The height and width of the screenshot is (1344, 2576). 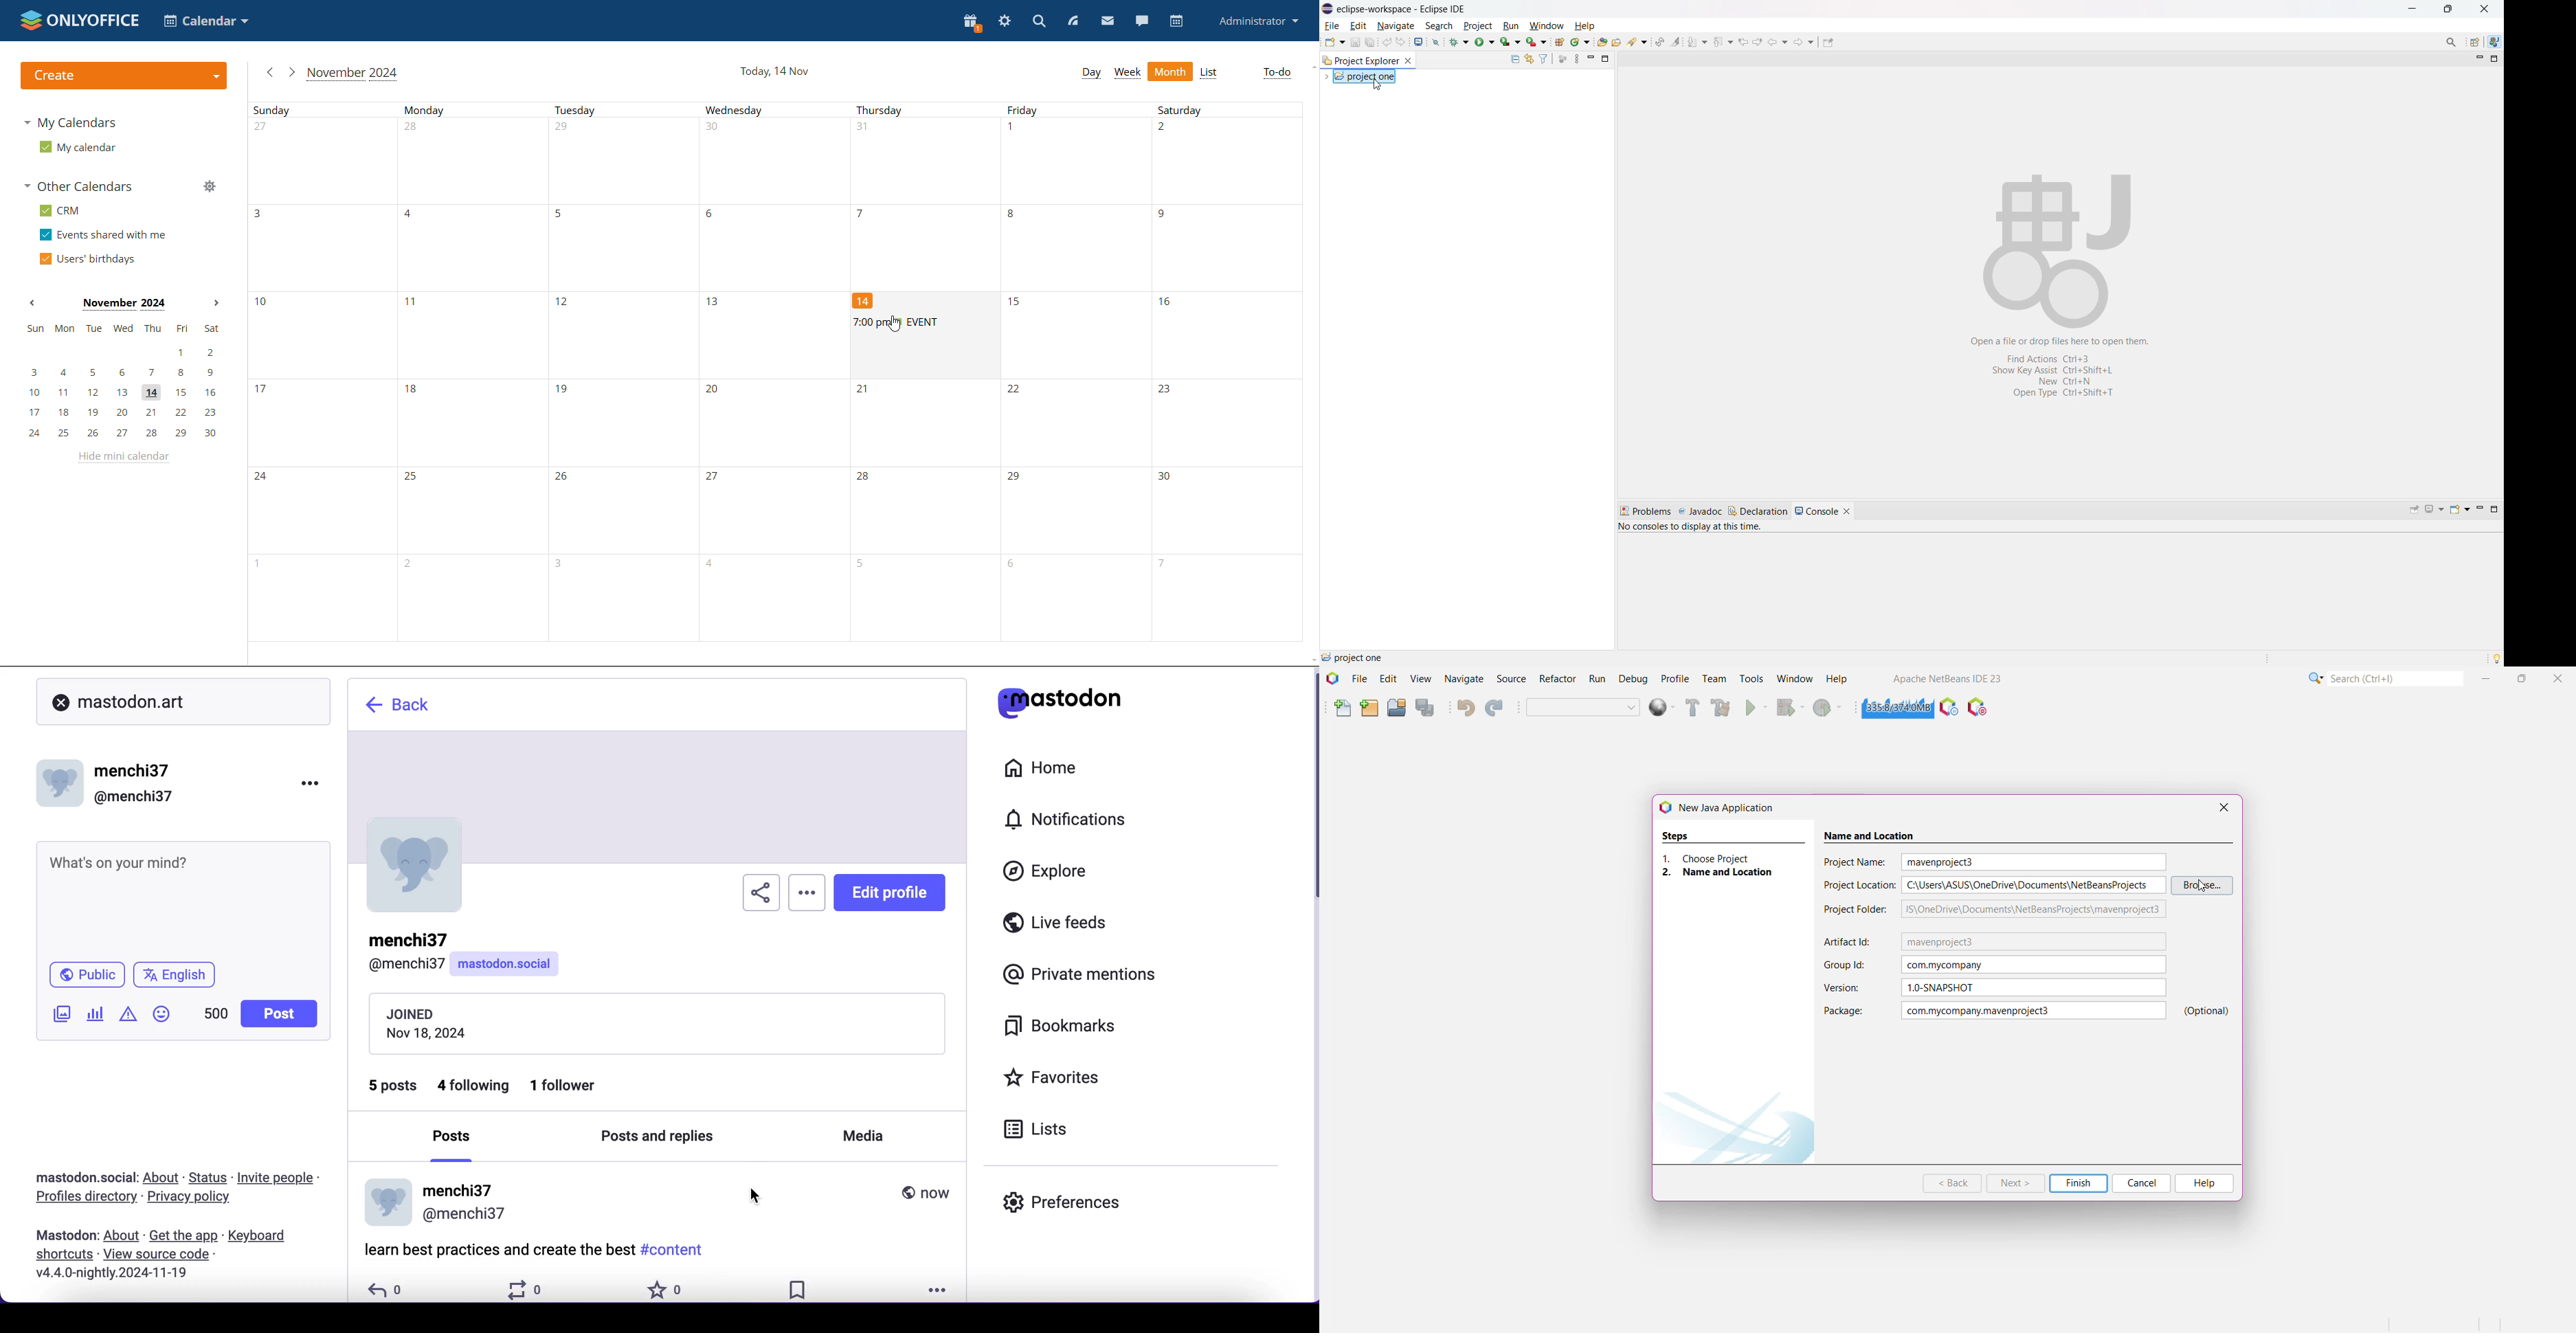 I want to click on Pause I/O Checks, so click(x=1979, y=709).